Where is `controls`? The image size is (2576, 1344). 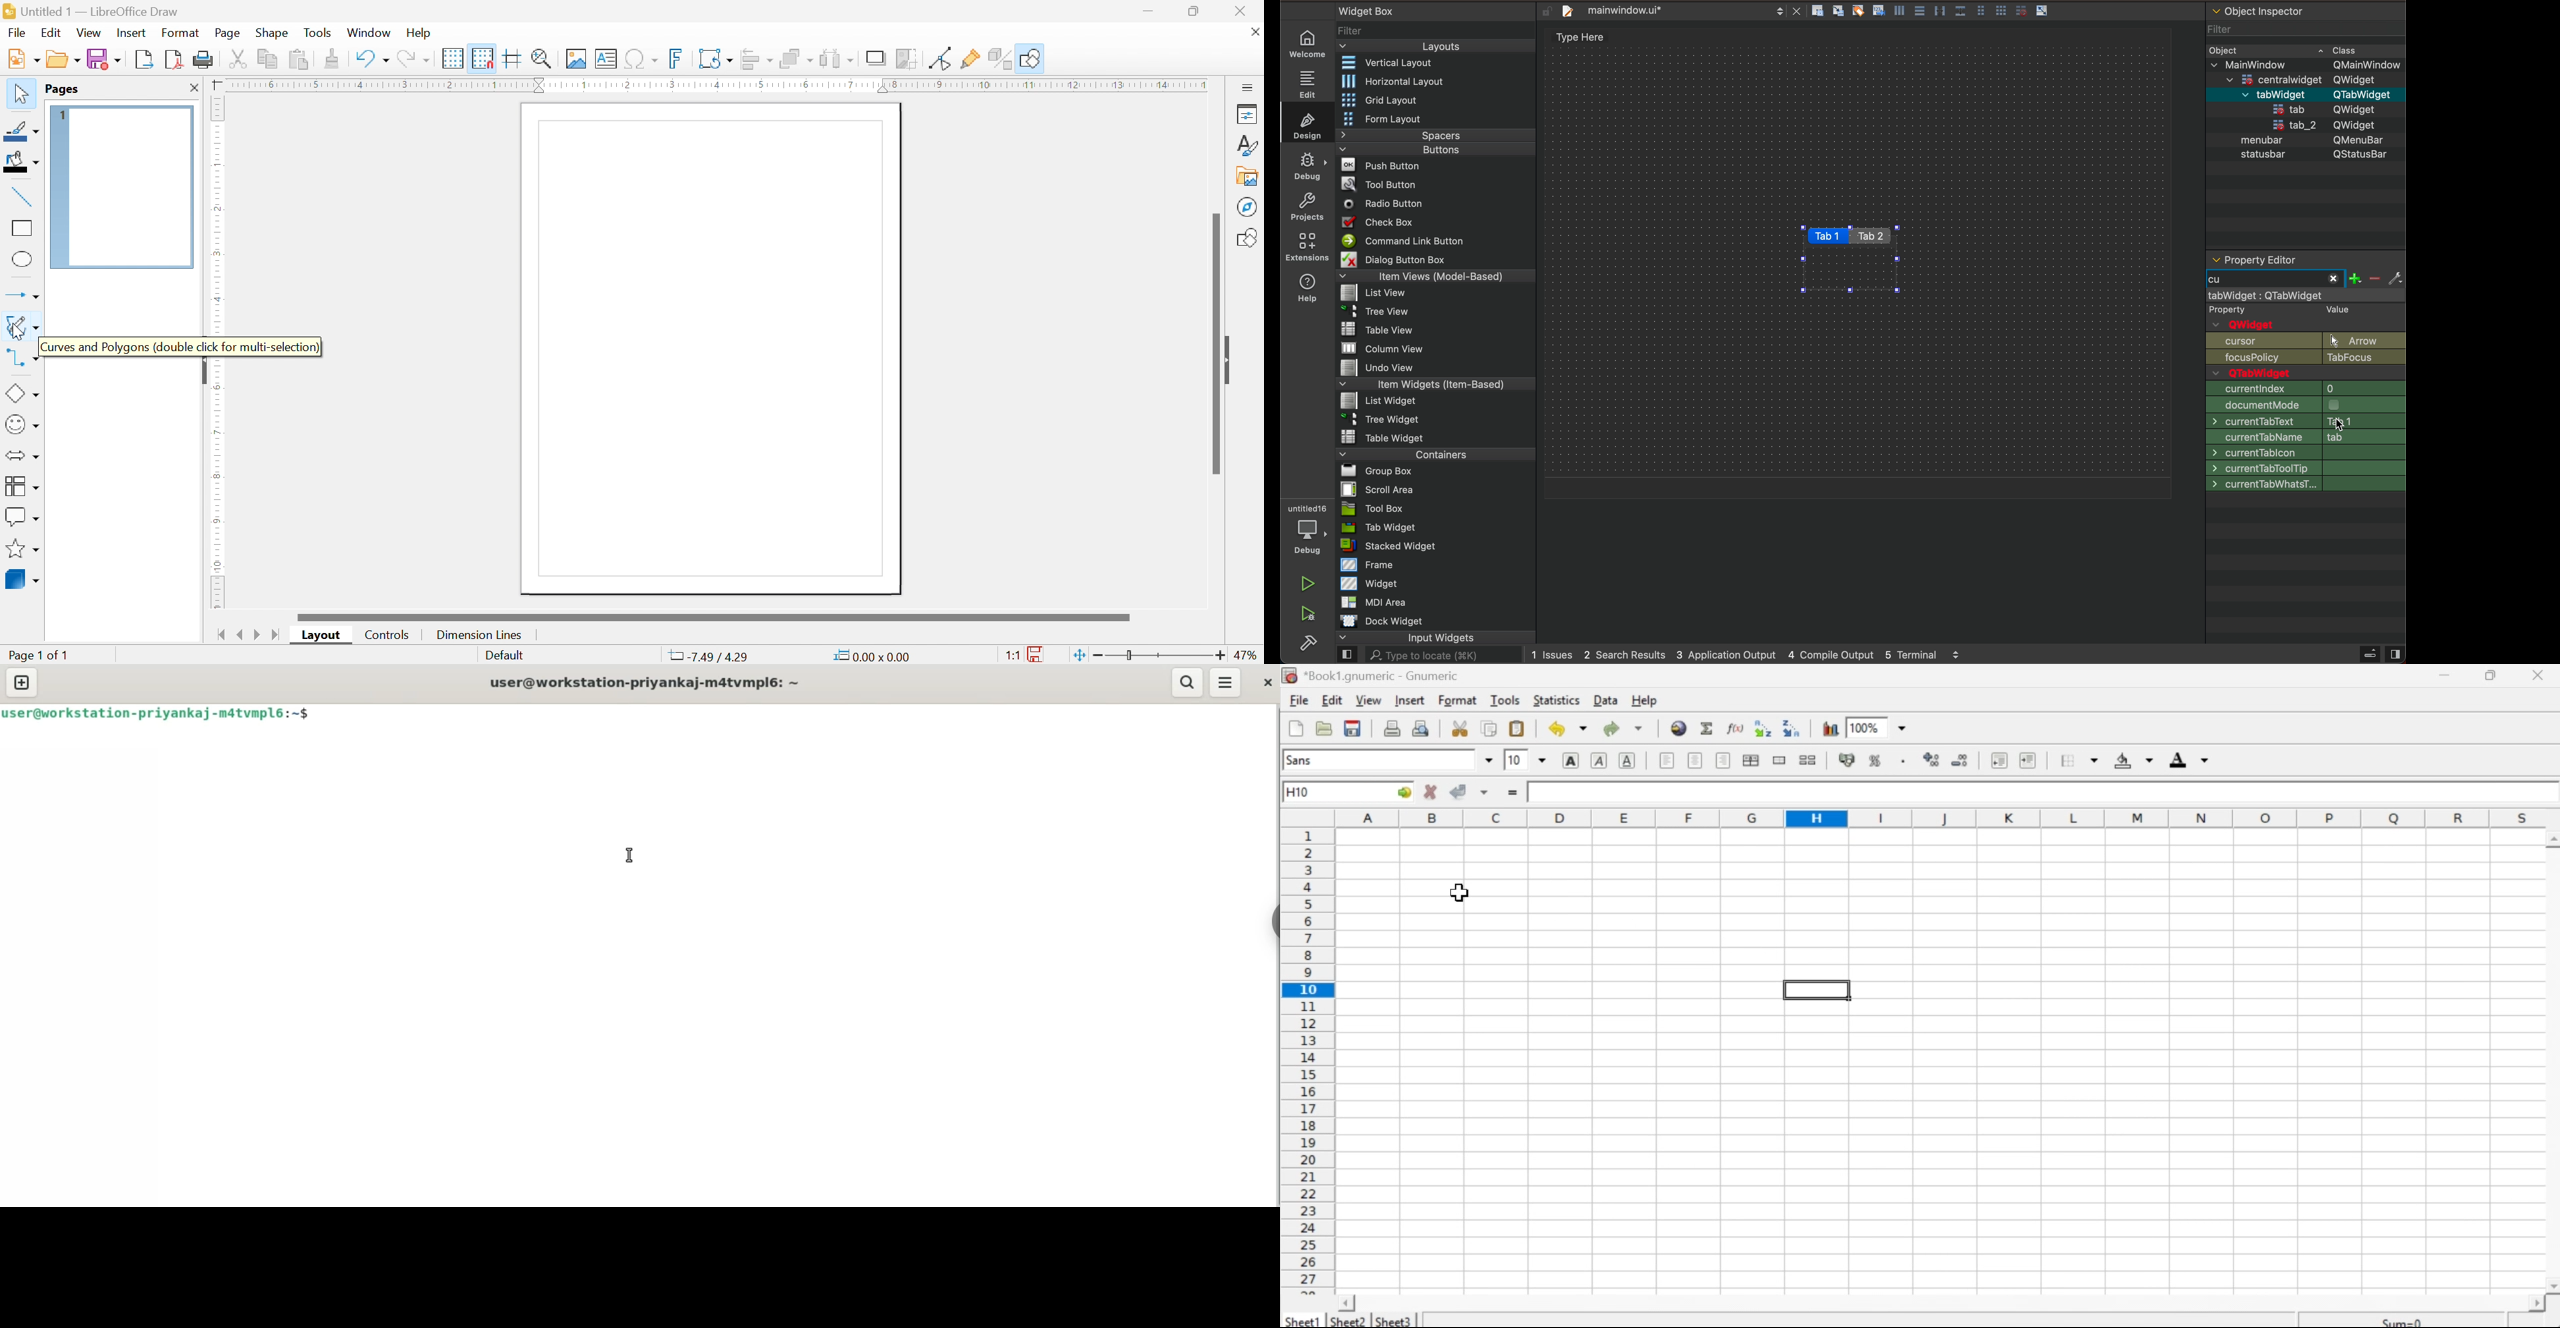
controls is located at coordinates (389, 634).